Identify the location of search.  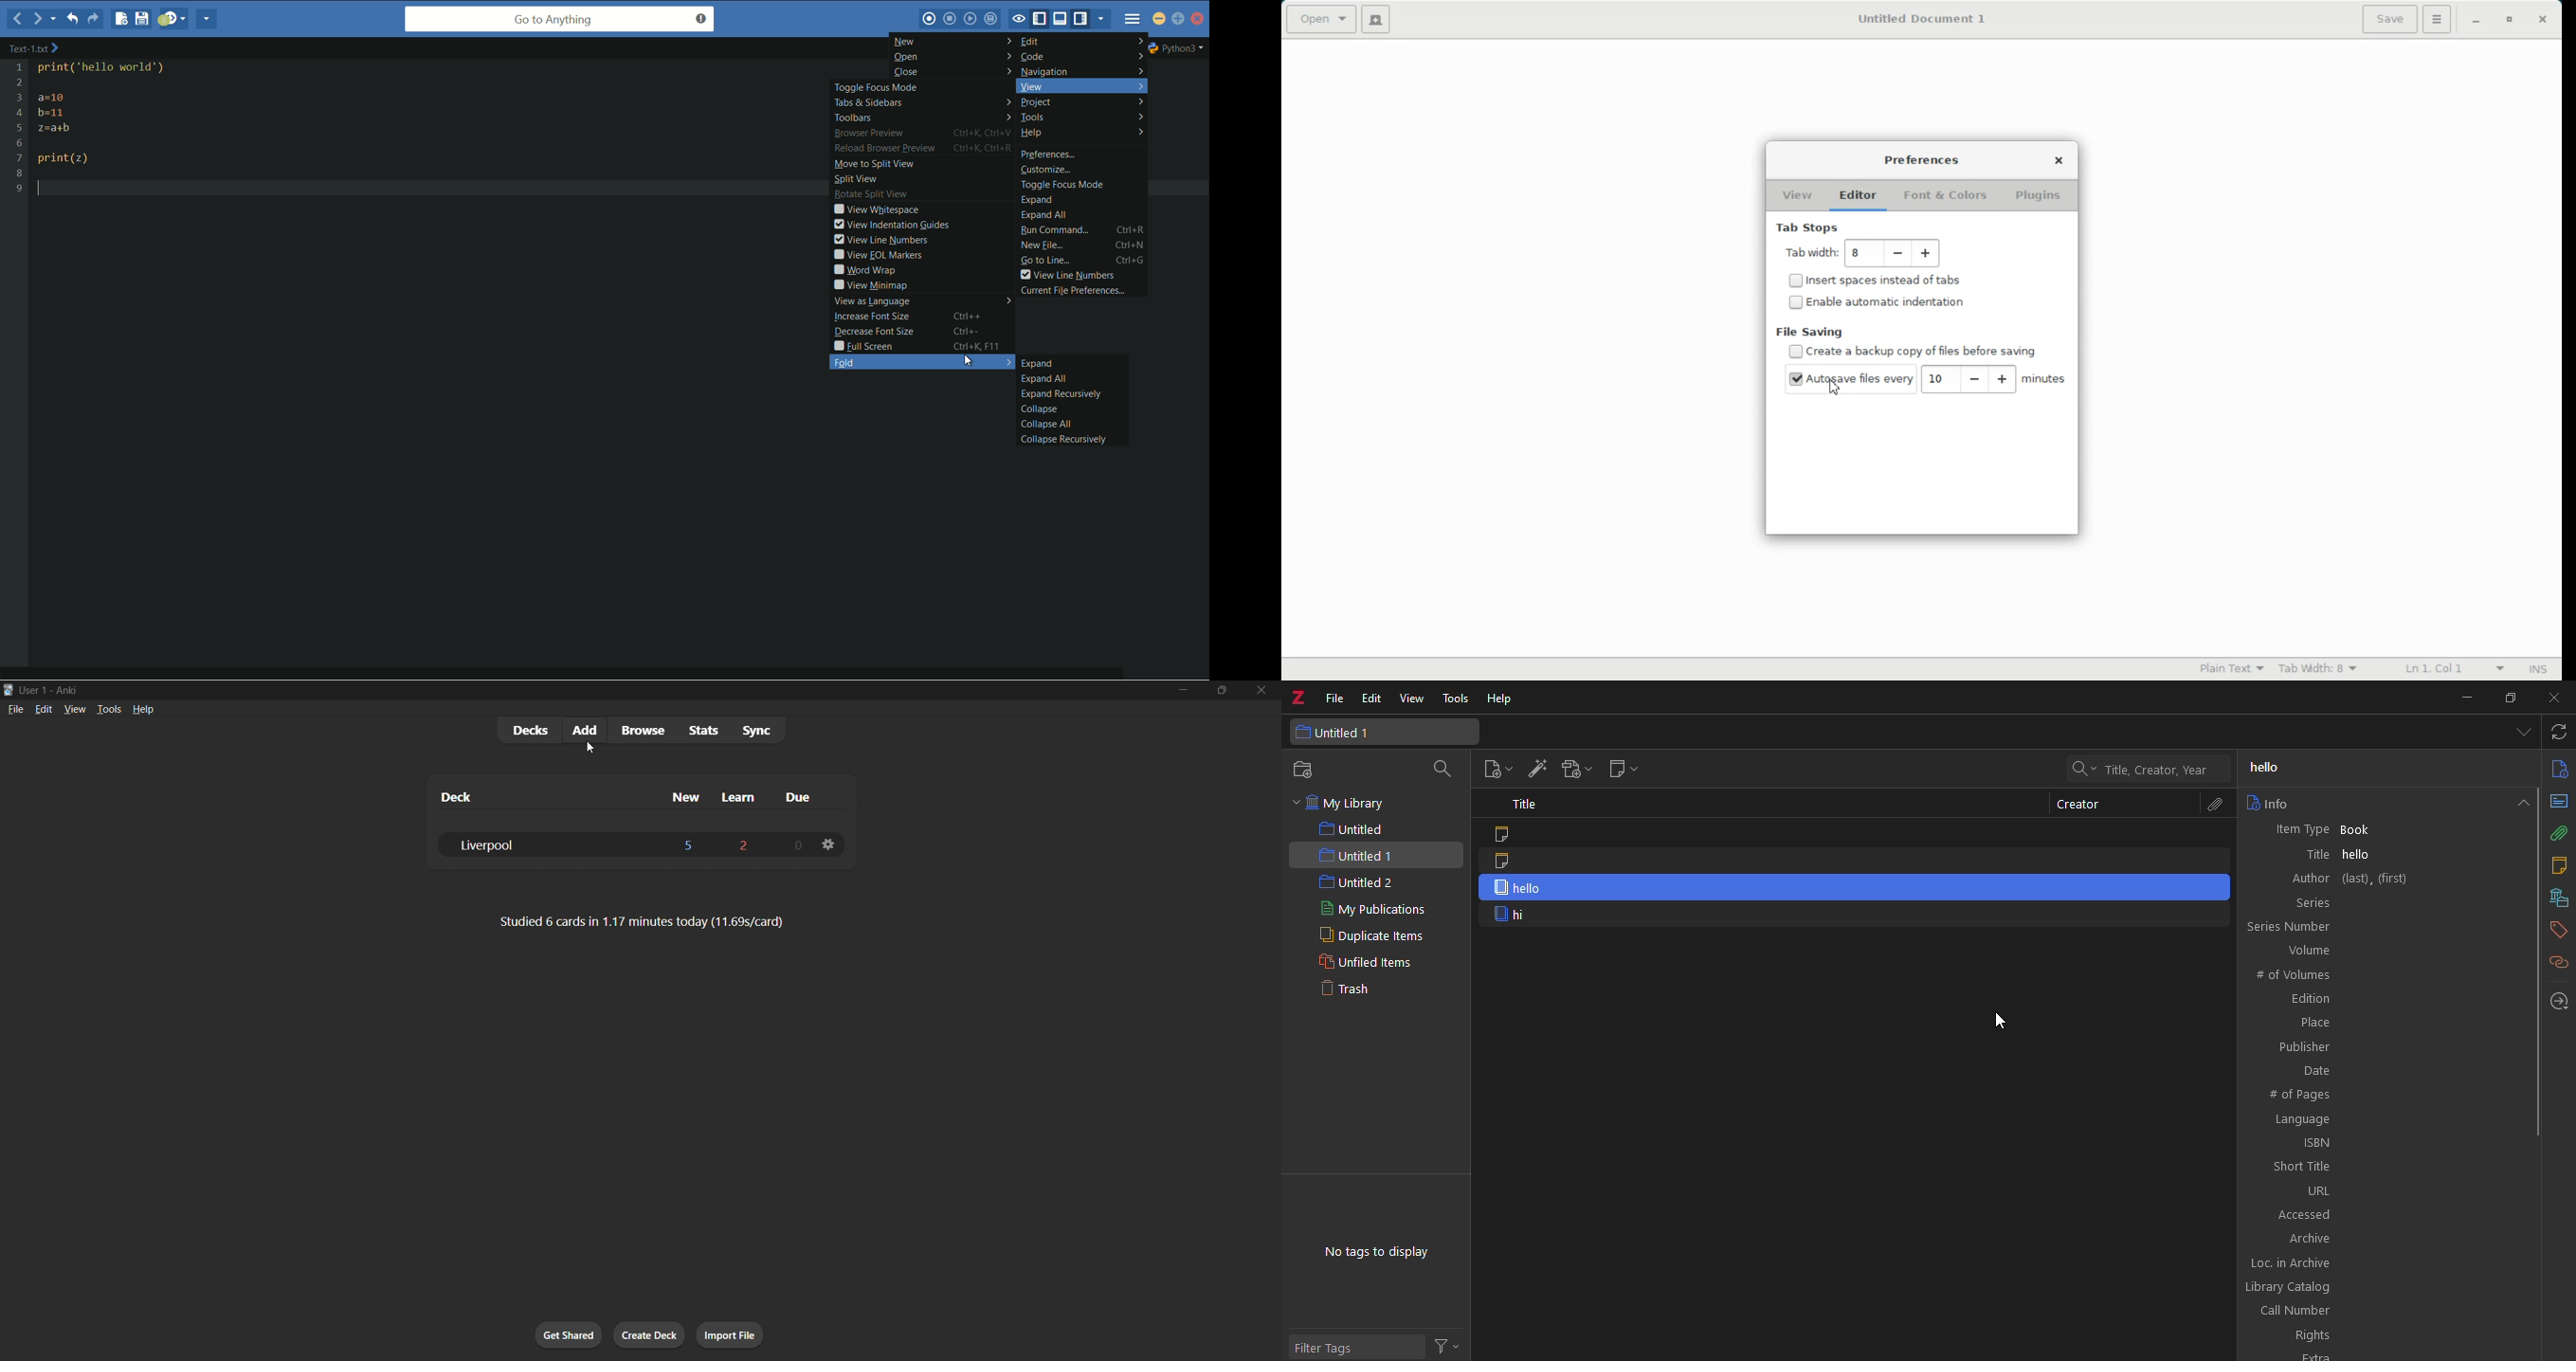
(1446, 769).